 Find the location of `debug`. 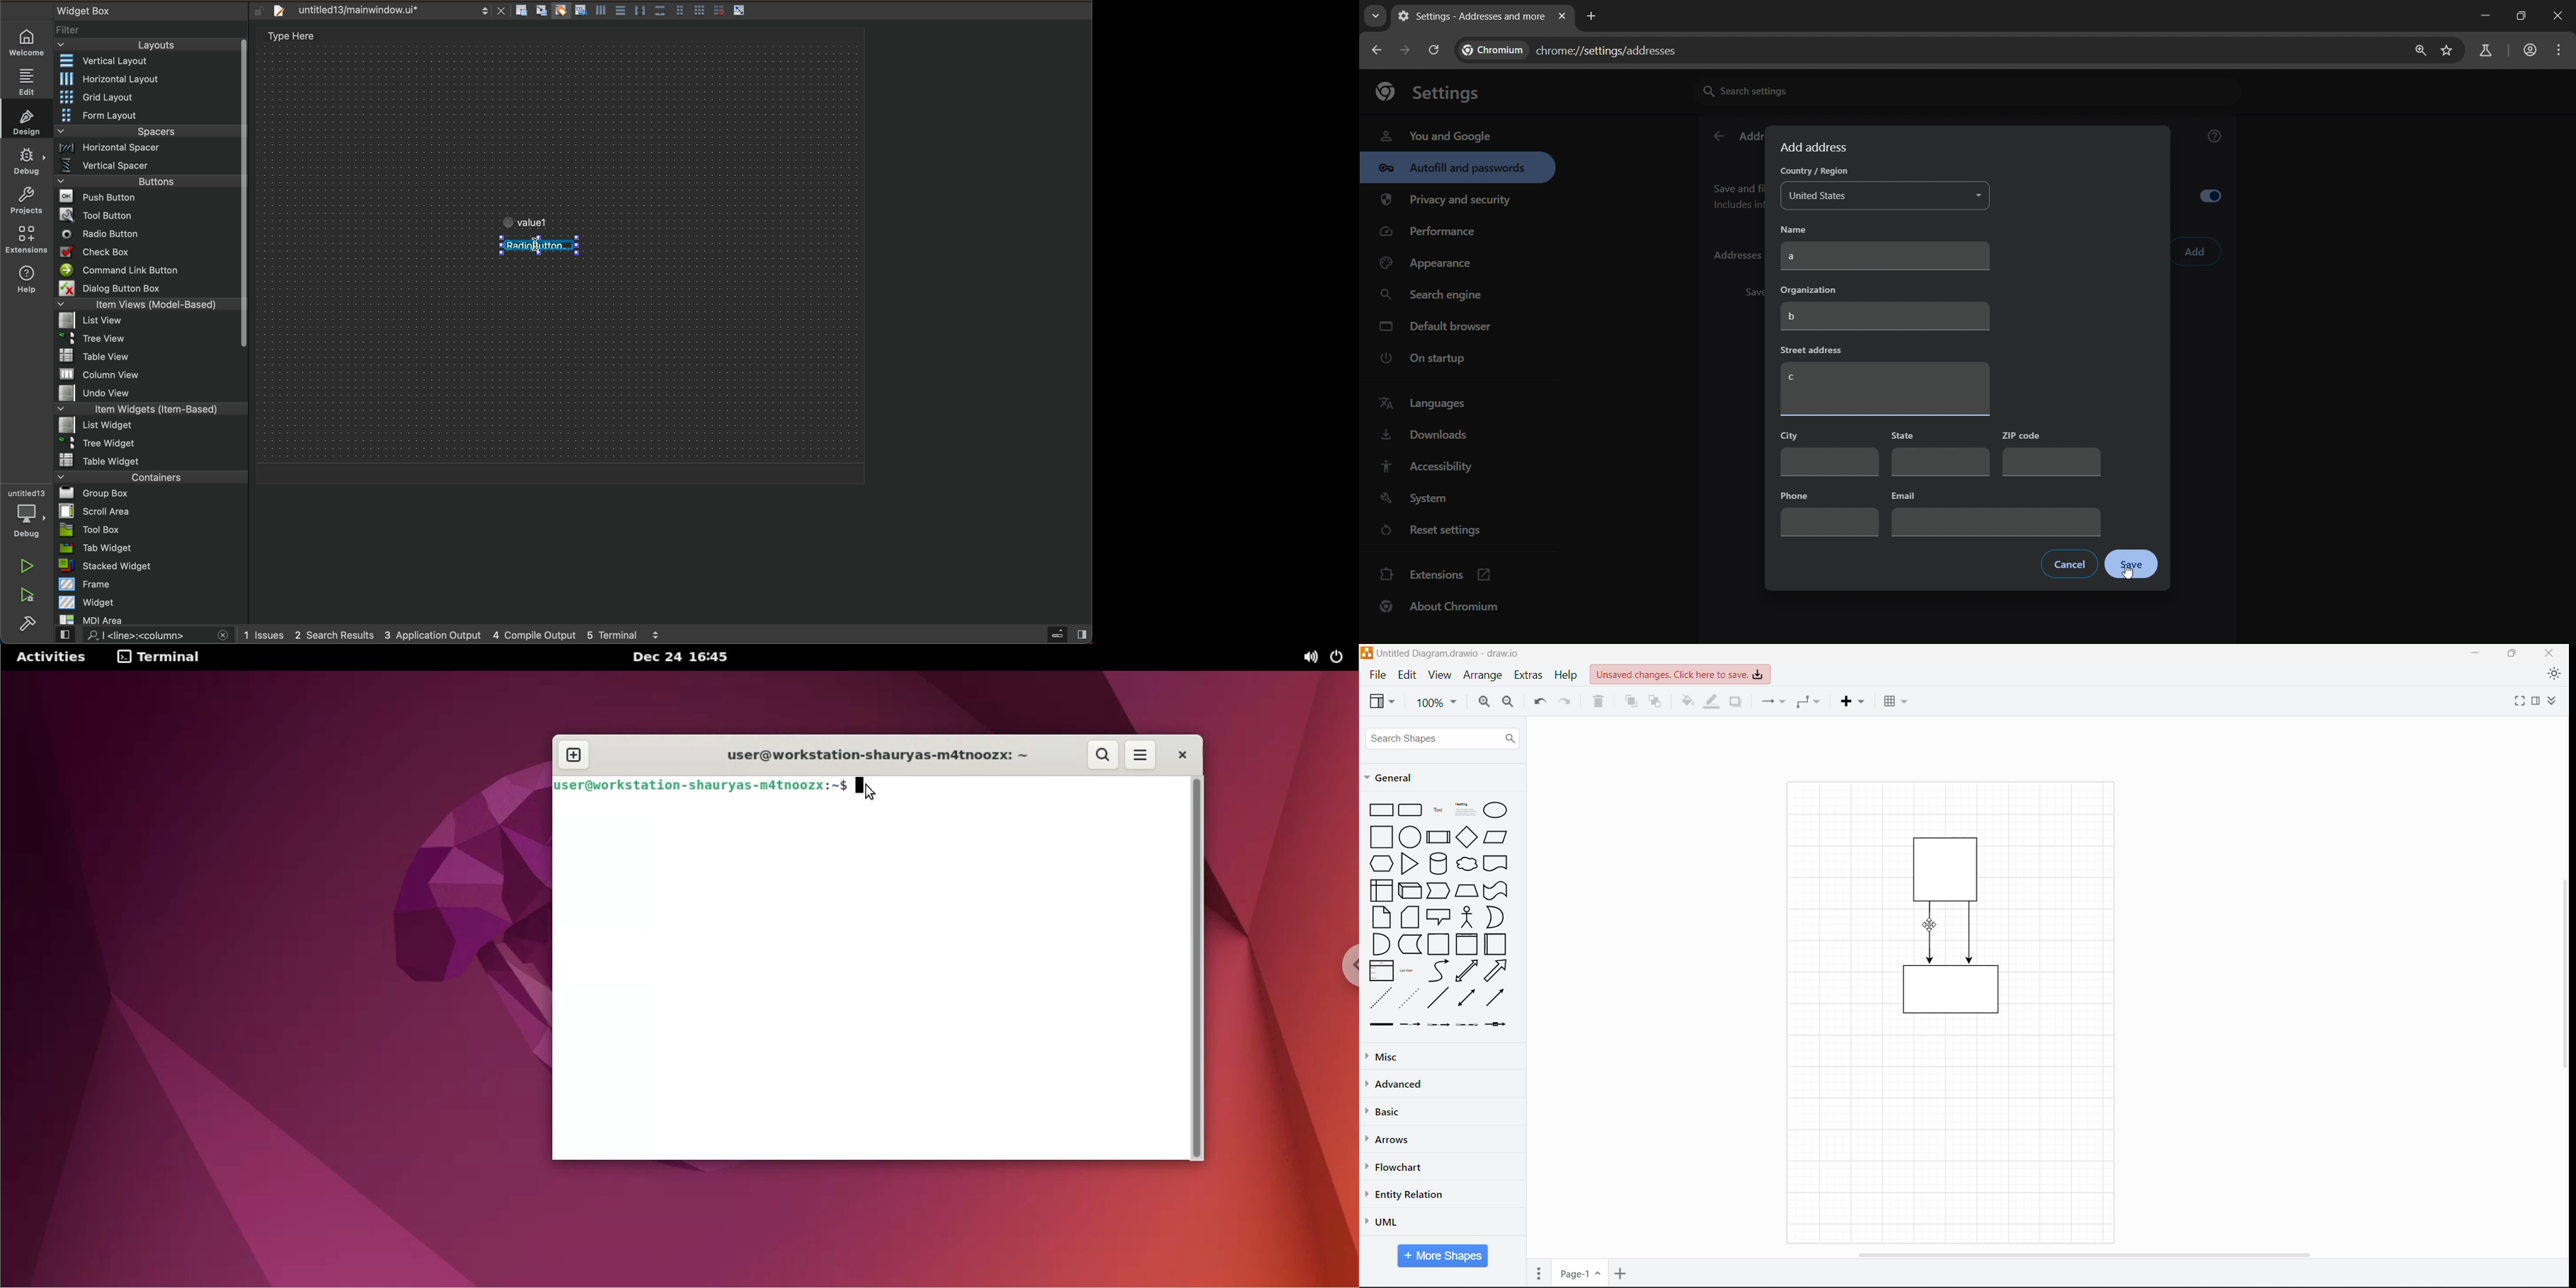

debug is located at coordinates (31, 514).